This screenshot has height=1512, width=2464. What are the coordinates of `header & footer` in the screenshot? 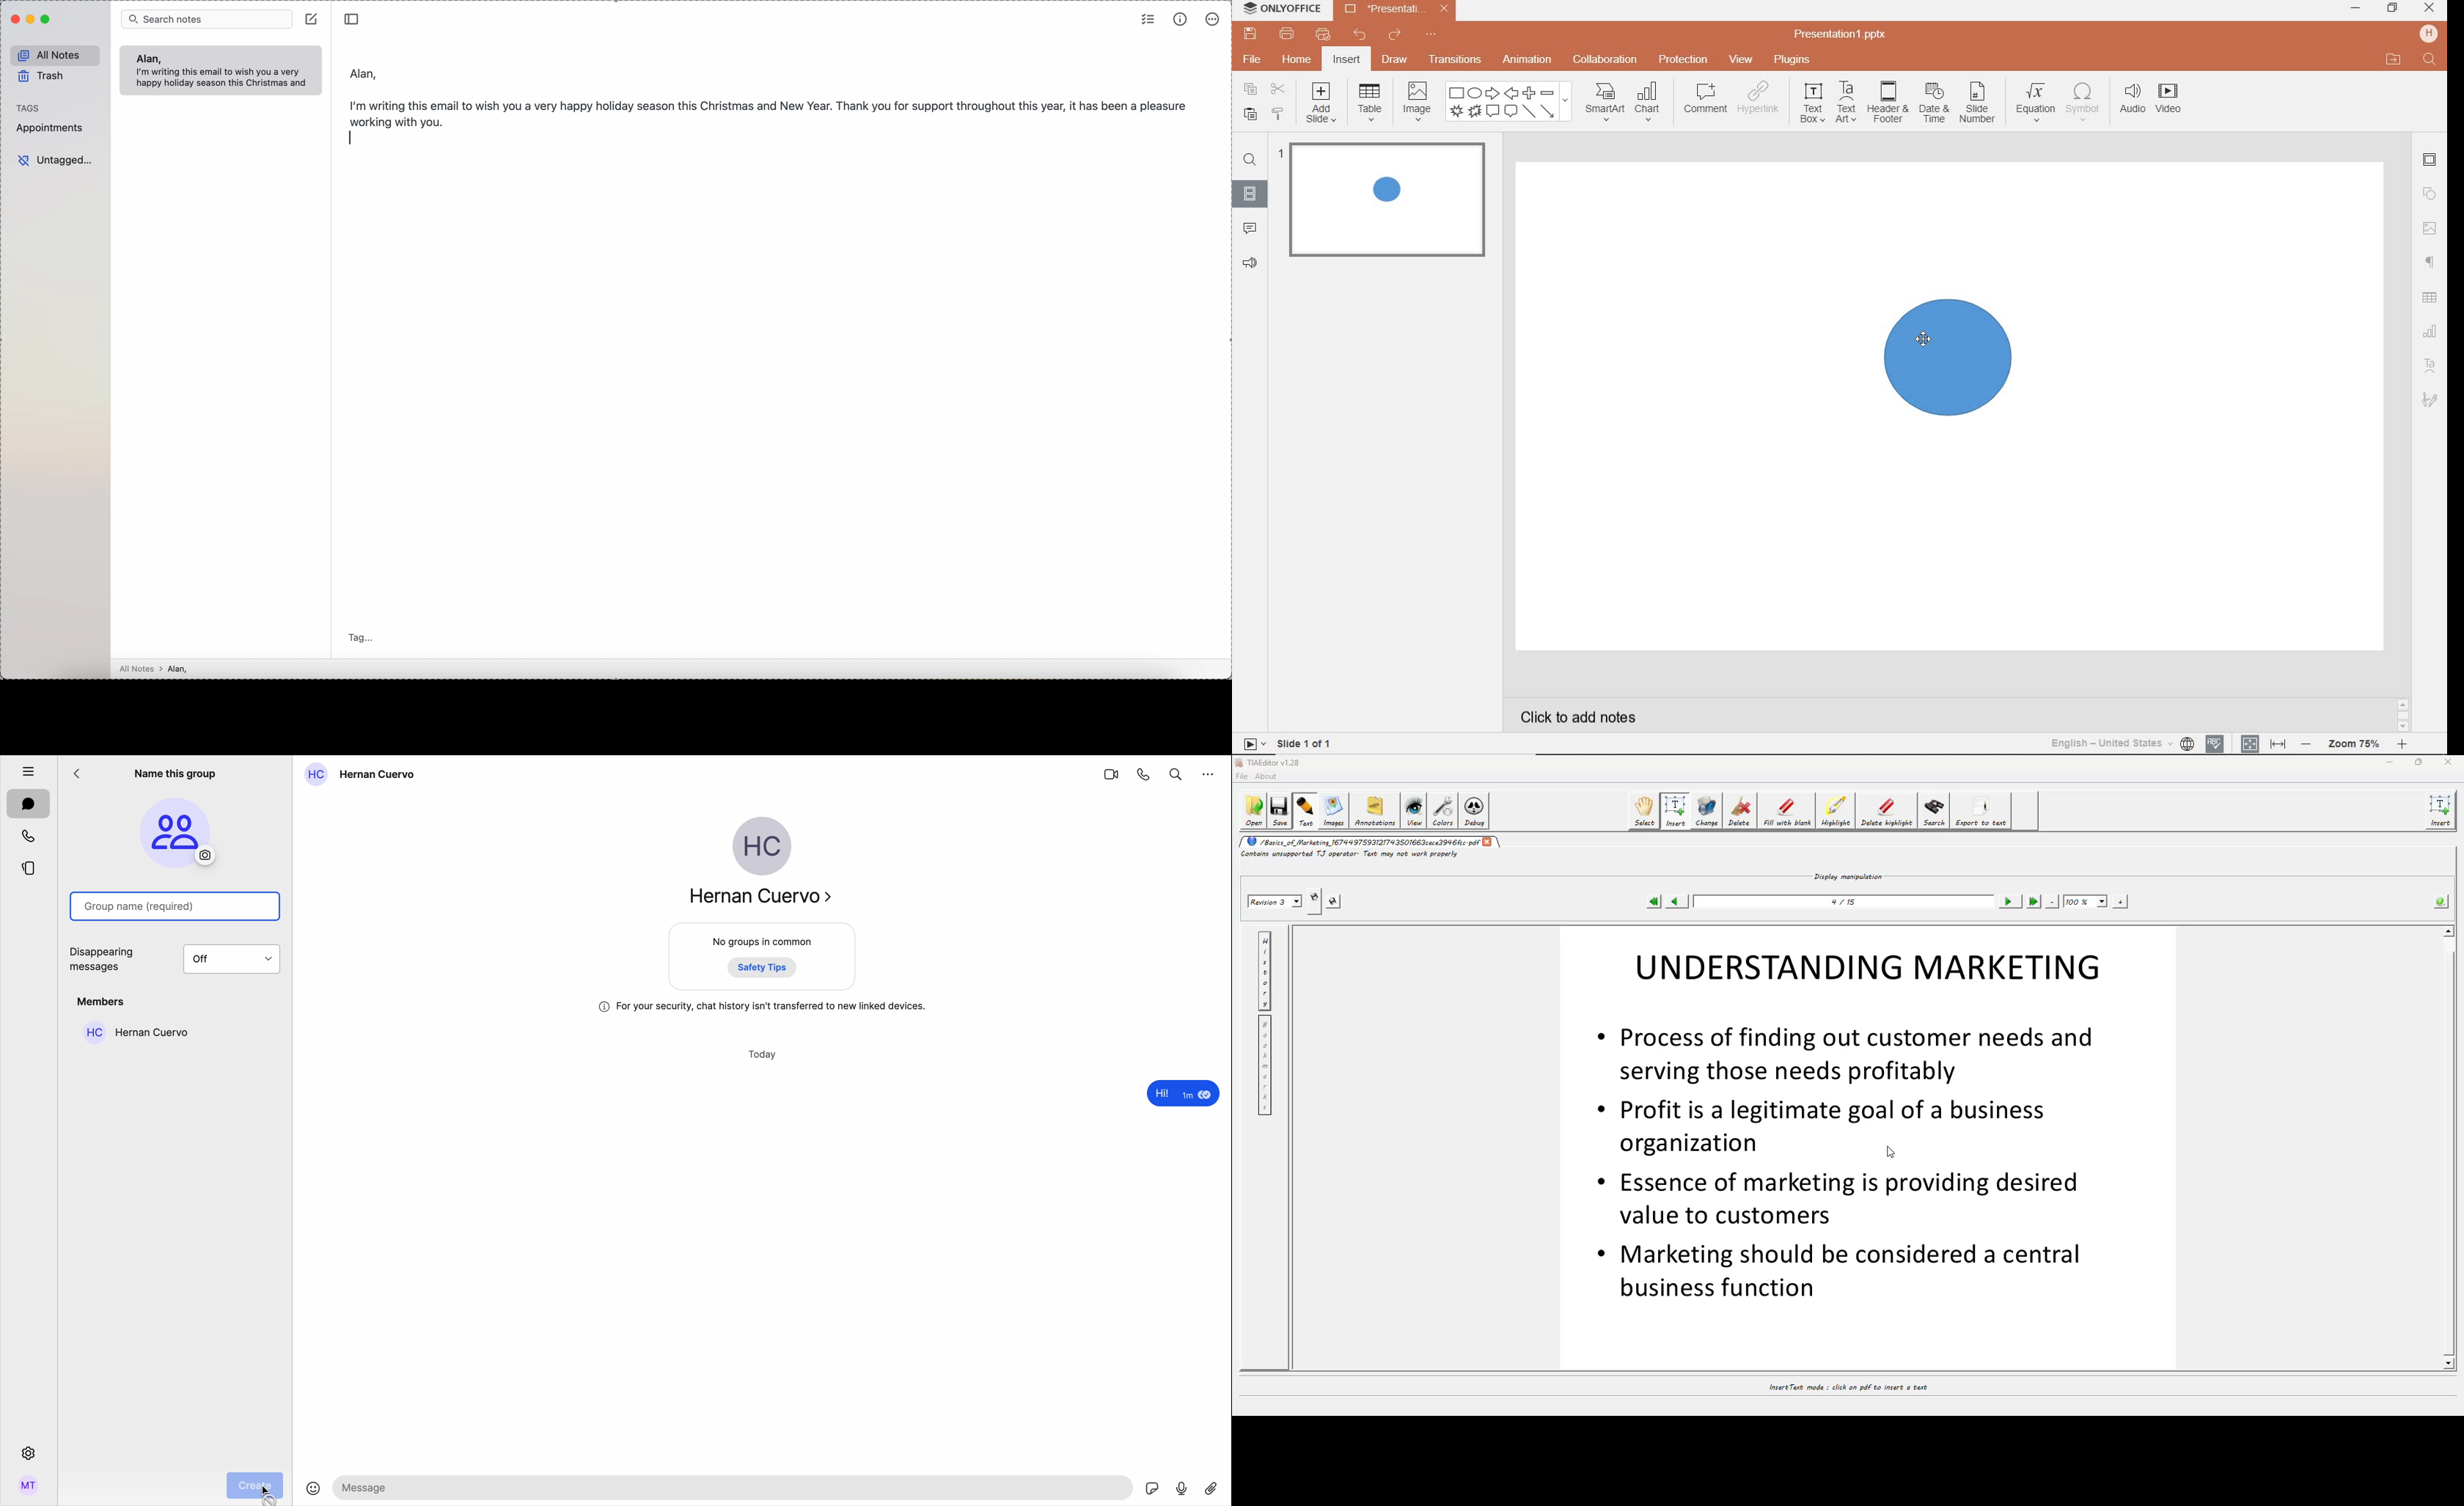 It's located at (1888, 104).